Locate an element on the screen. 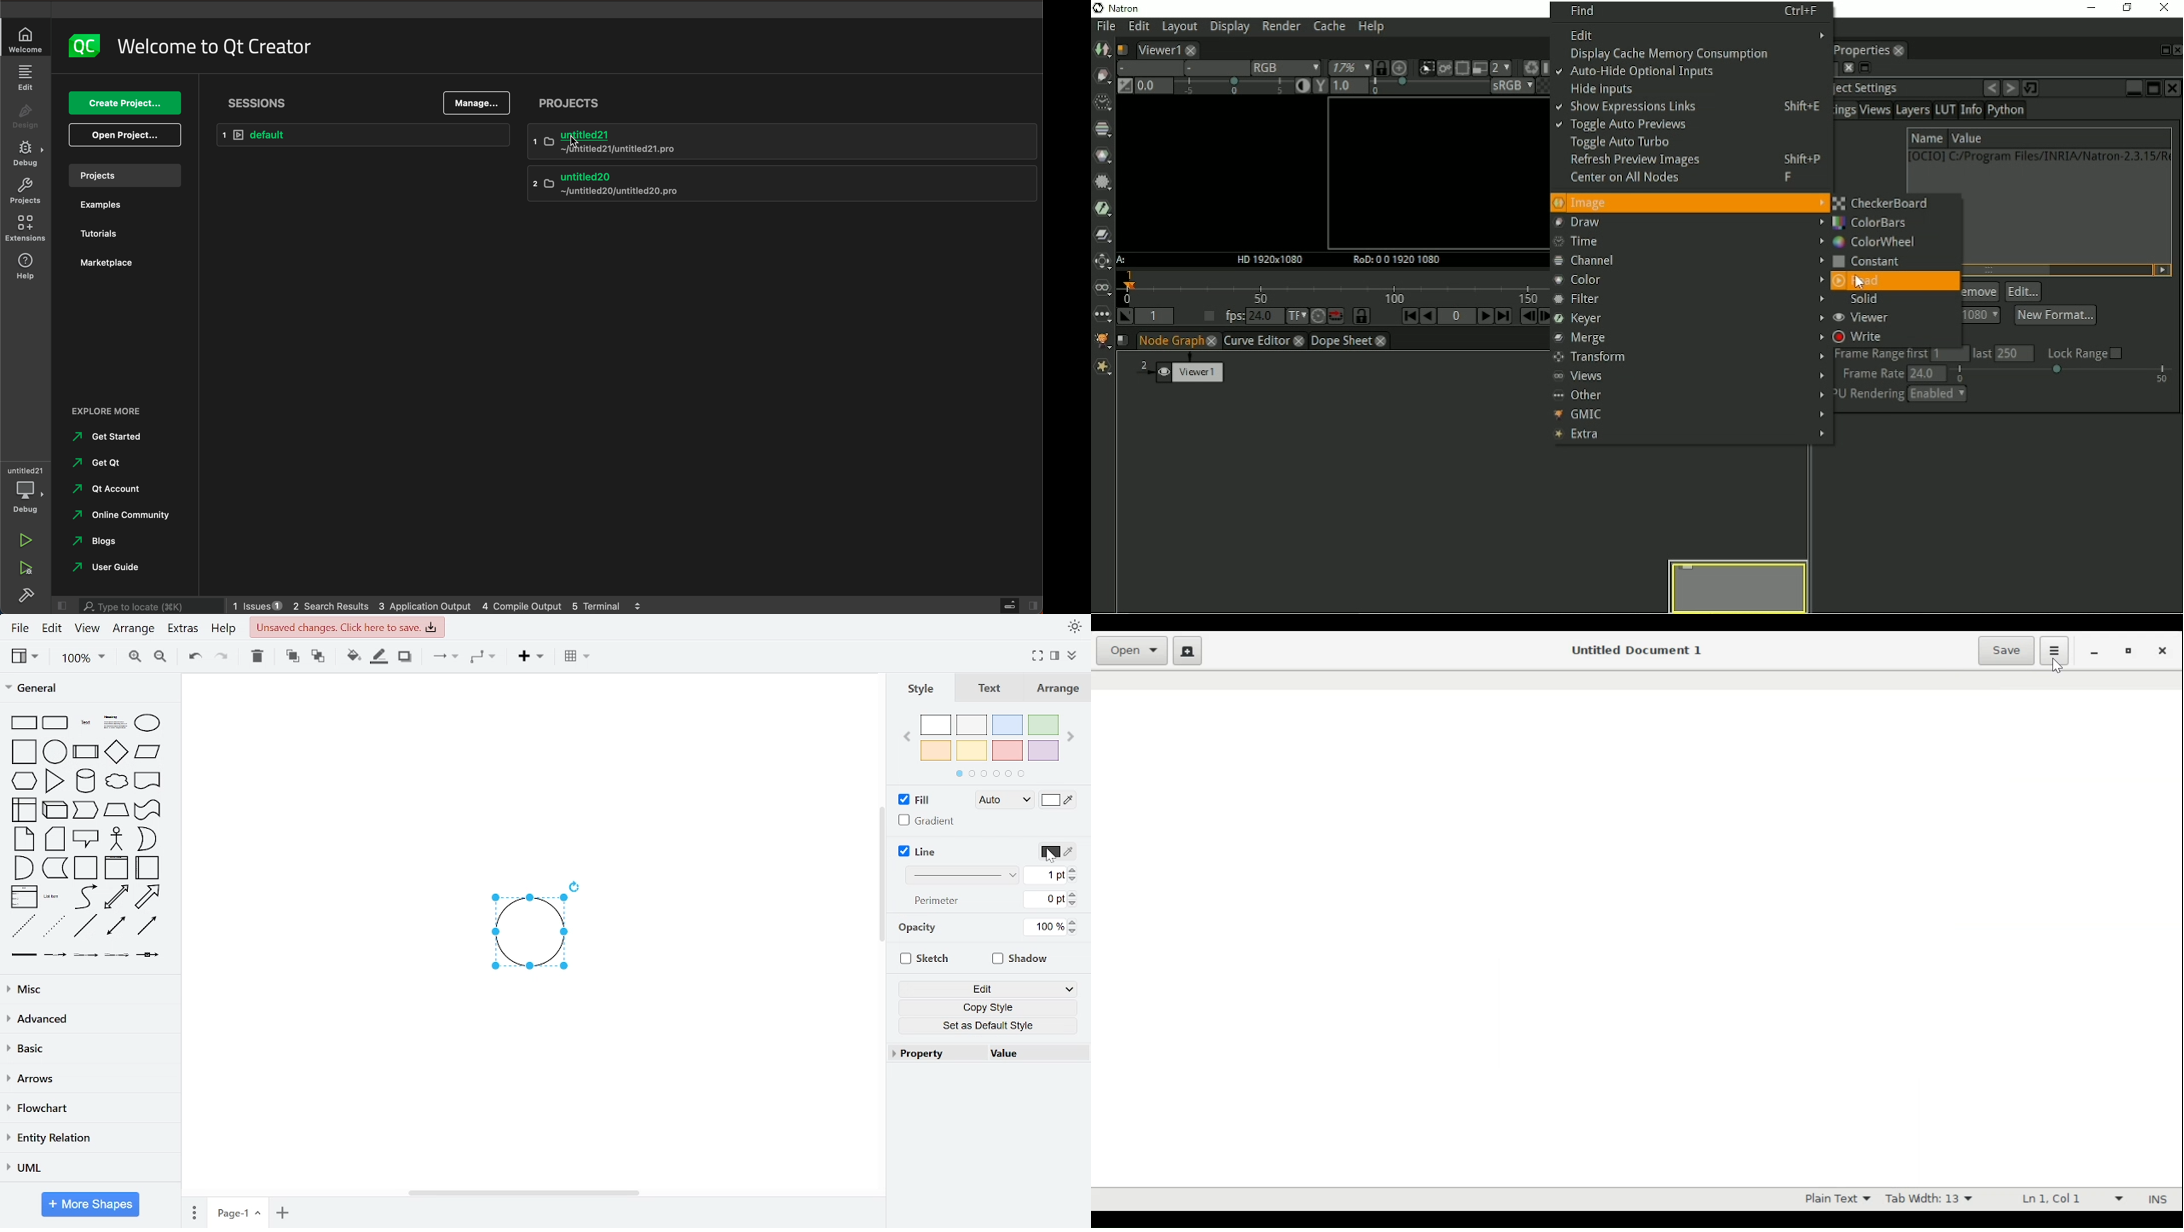 Image resolution: width=2184 pixels, height=1232 pixels. debug is located at coordinates (28, 153).